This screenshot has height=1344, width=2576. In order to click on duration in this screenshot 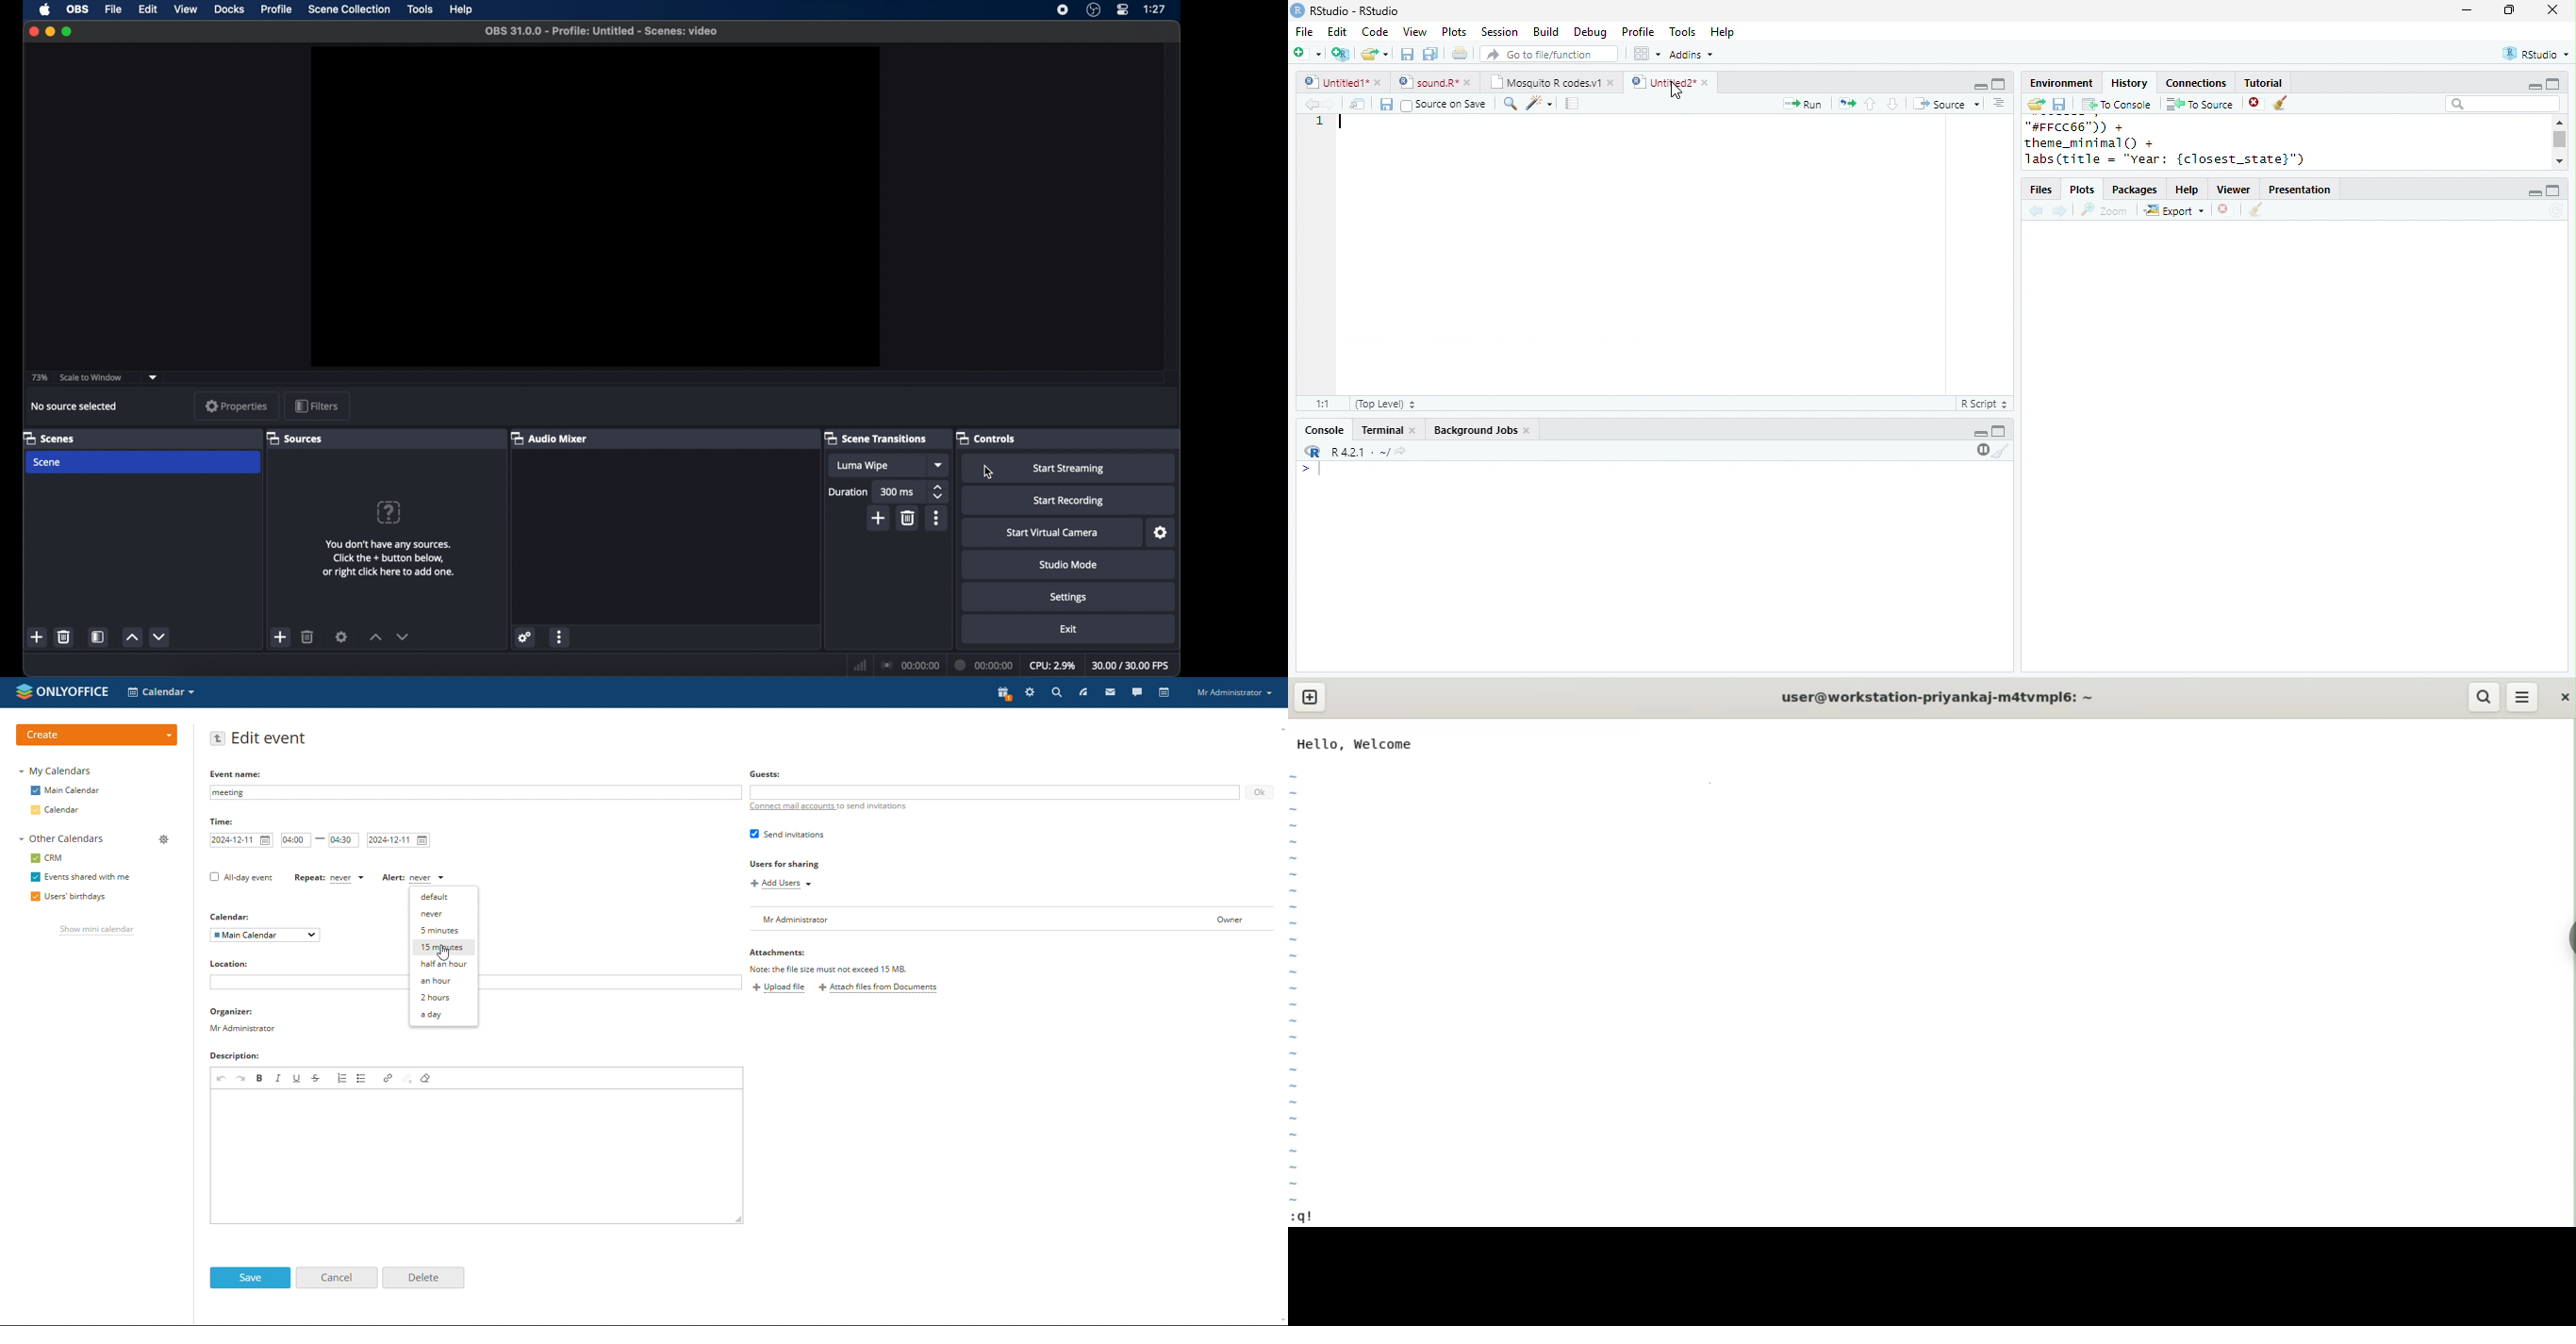, I will do `click(849, 492)`.